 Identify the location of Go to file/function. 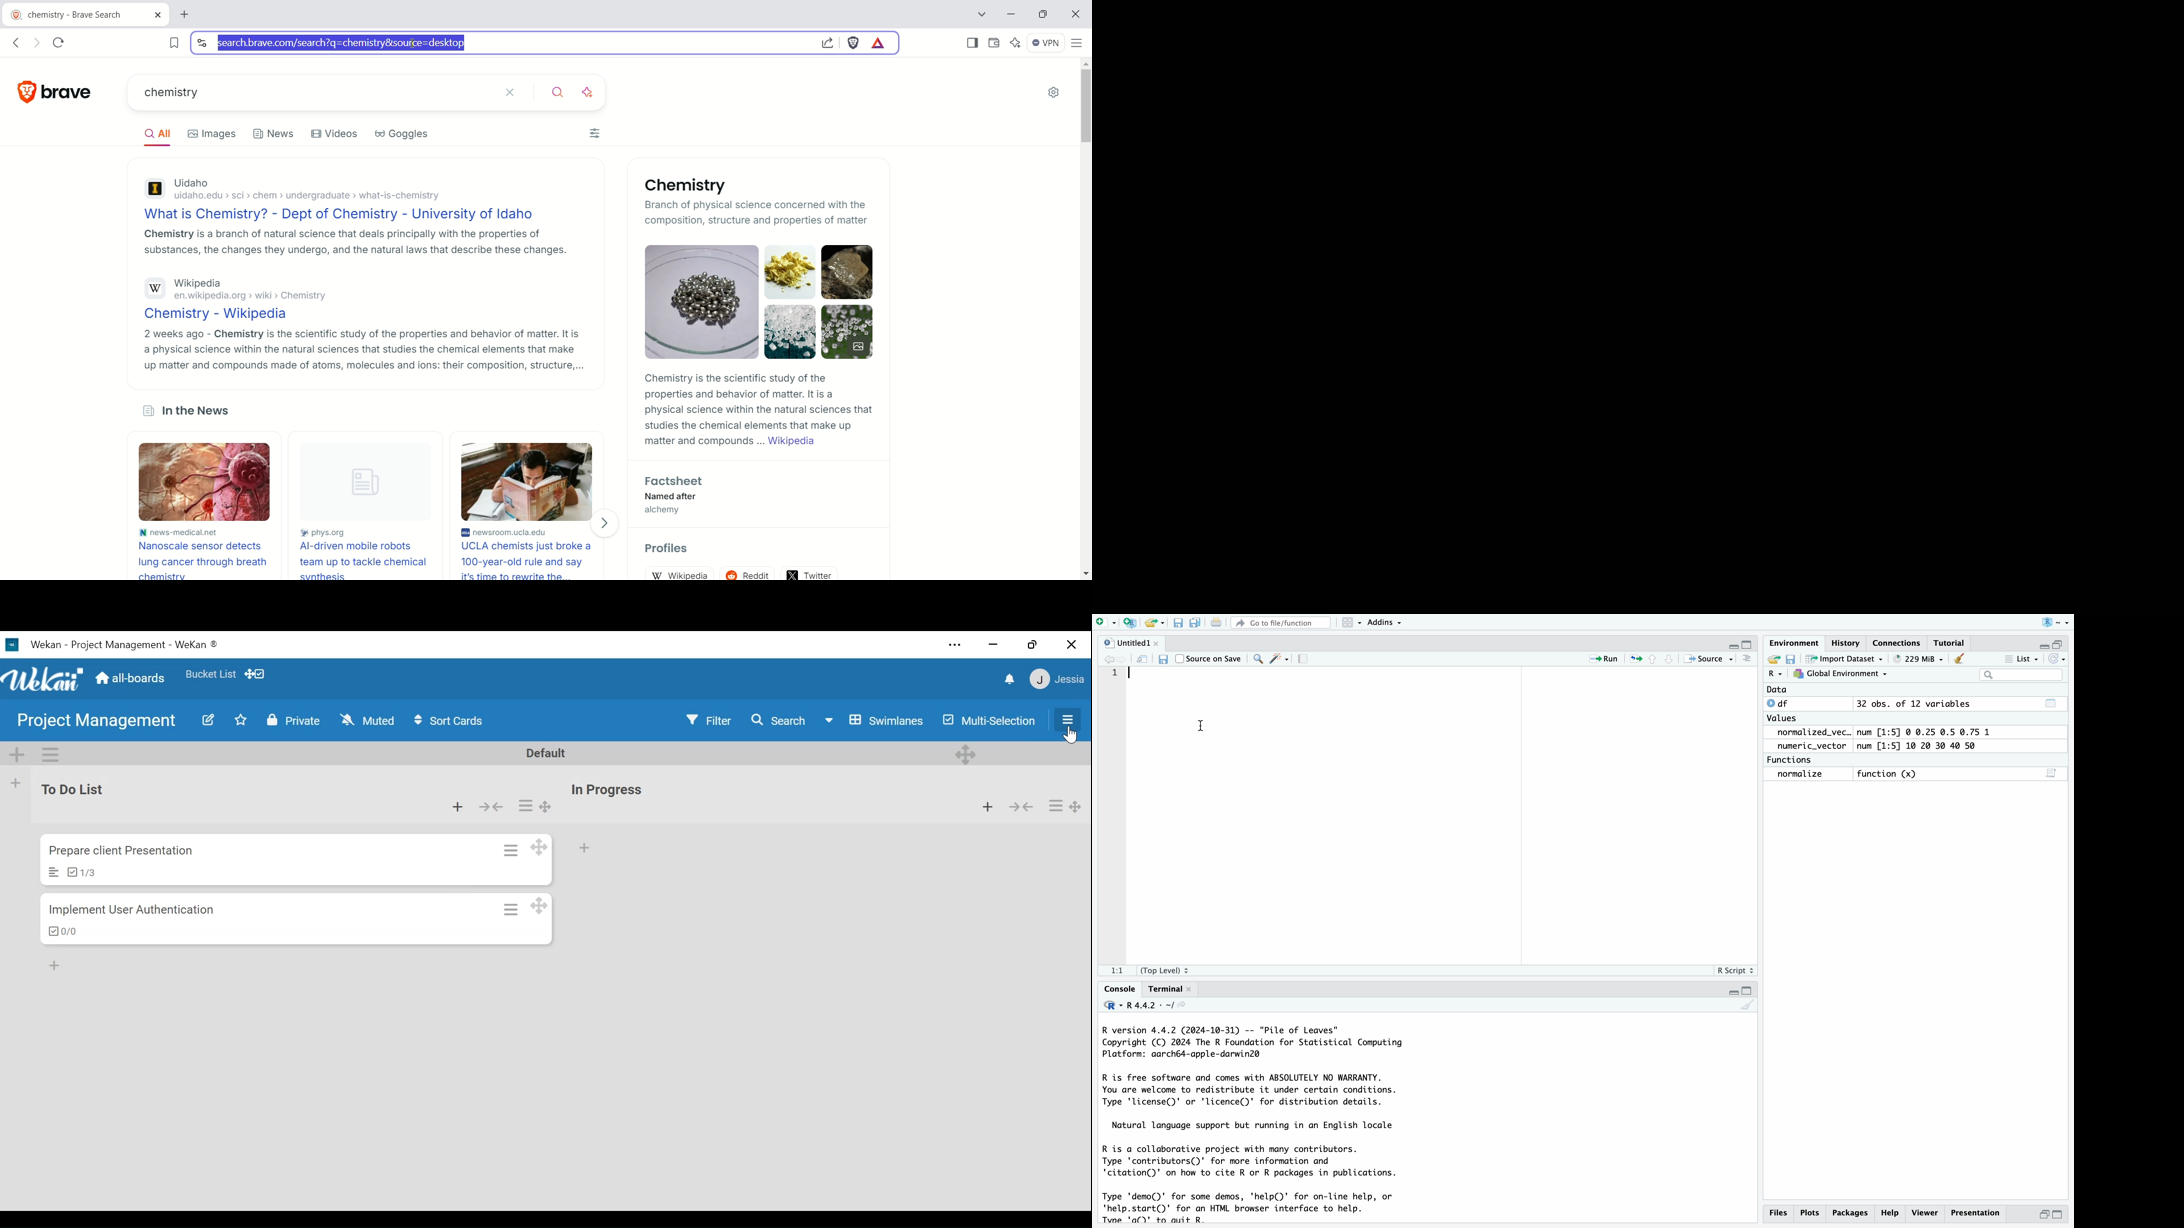
(1281, 623).